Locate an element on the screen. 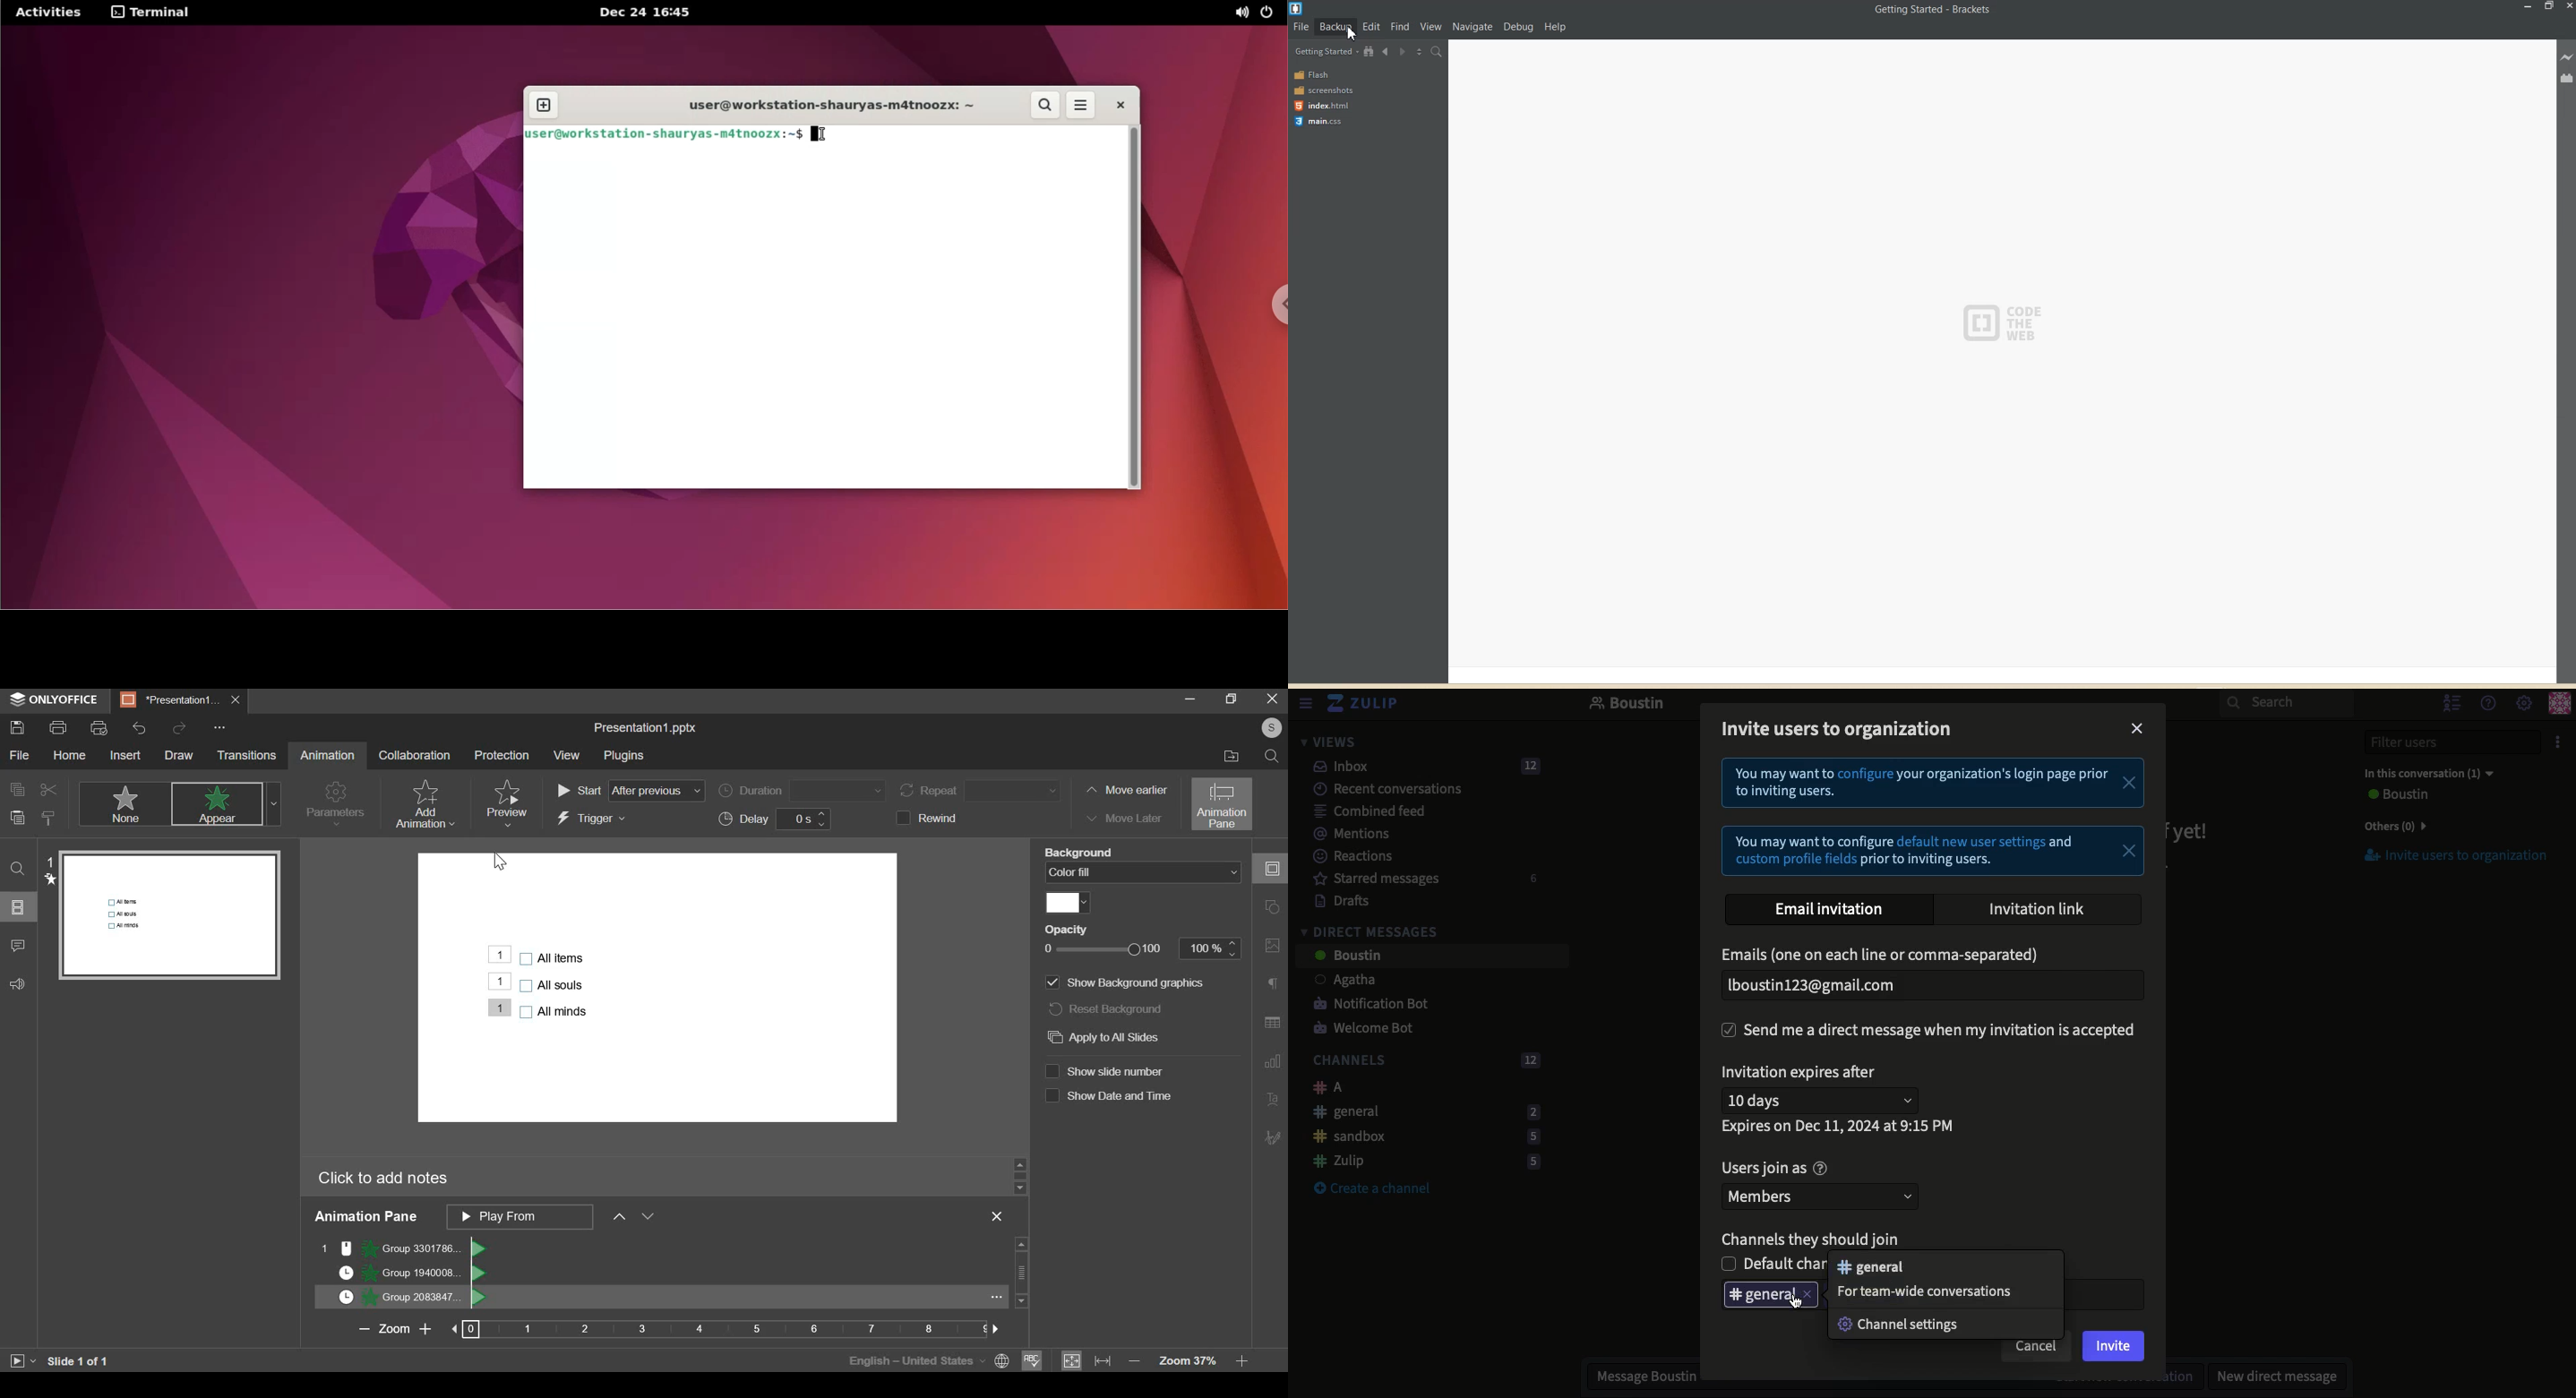 The width and height of the screenshot is (2576, 1400). trigger is located at coordinates (592, 820).